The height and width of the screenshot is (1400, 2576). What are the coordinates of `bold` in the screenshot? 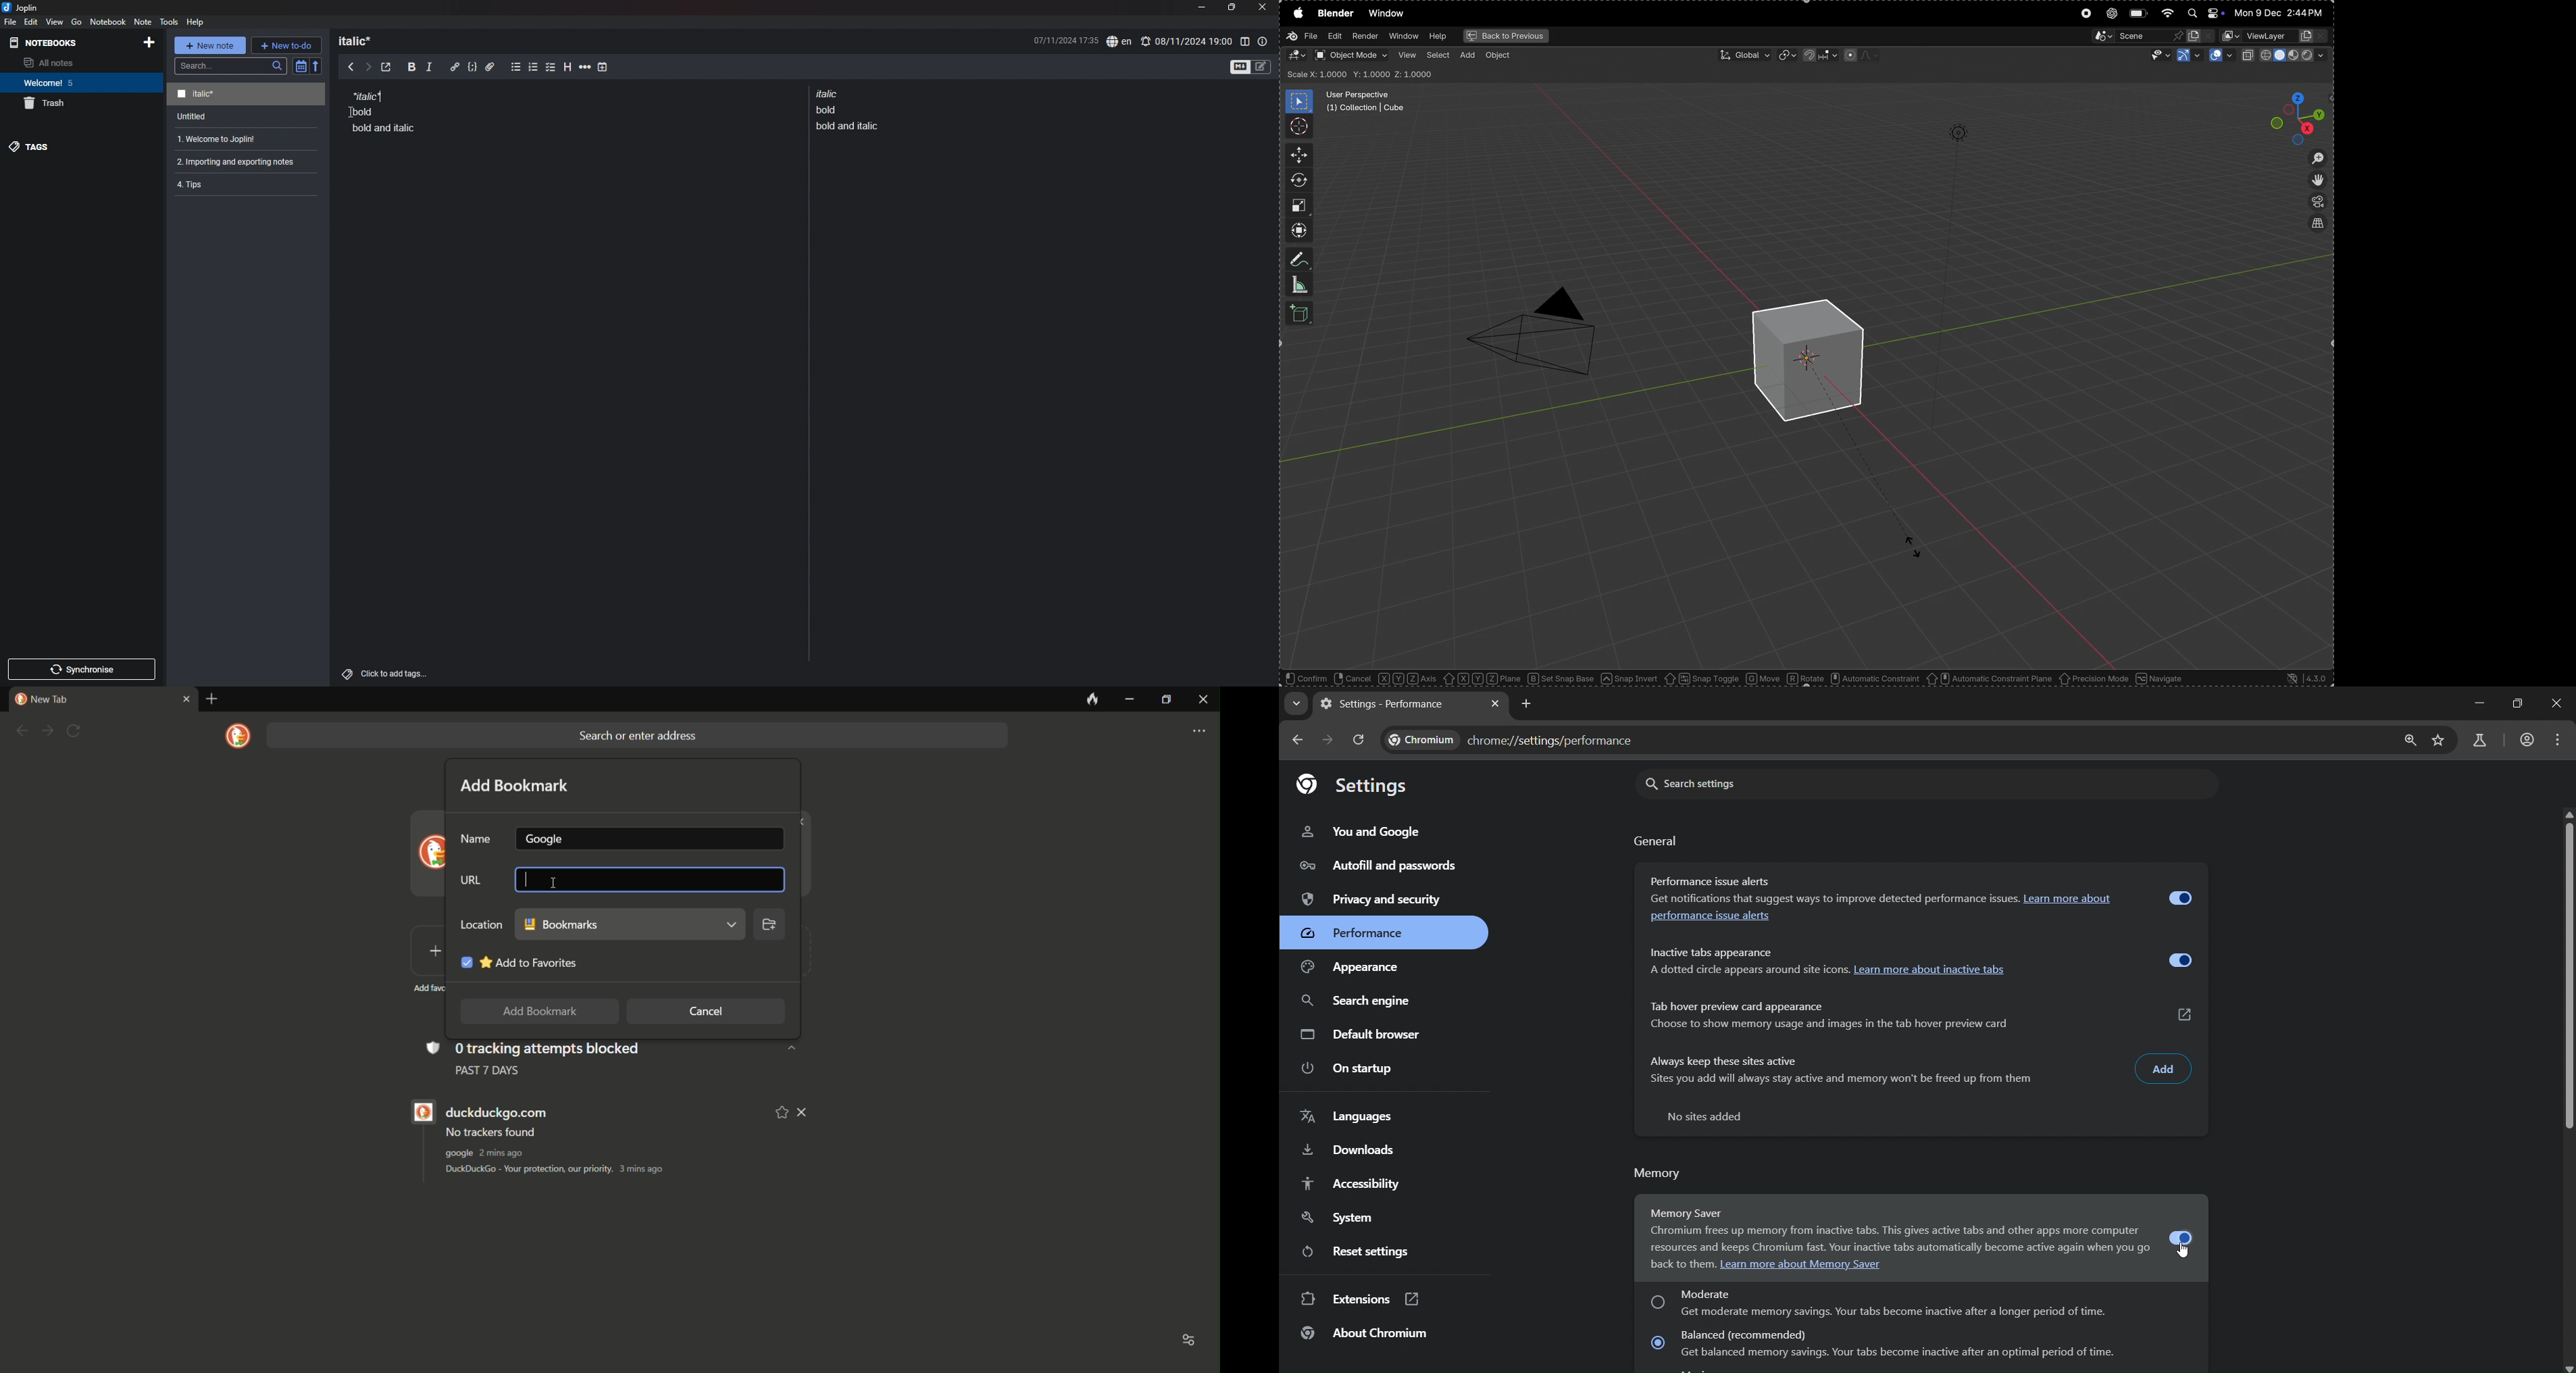 It's located at (412, 67).